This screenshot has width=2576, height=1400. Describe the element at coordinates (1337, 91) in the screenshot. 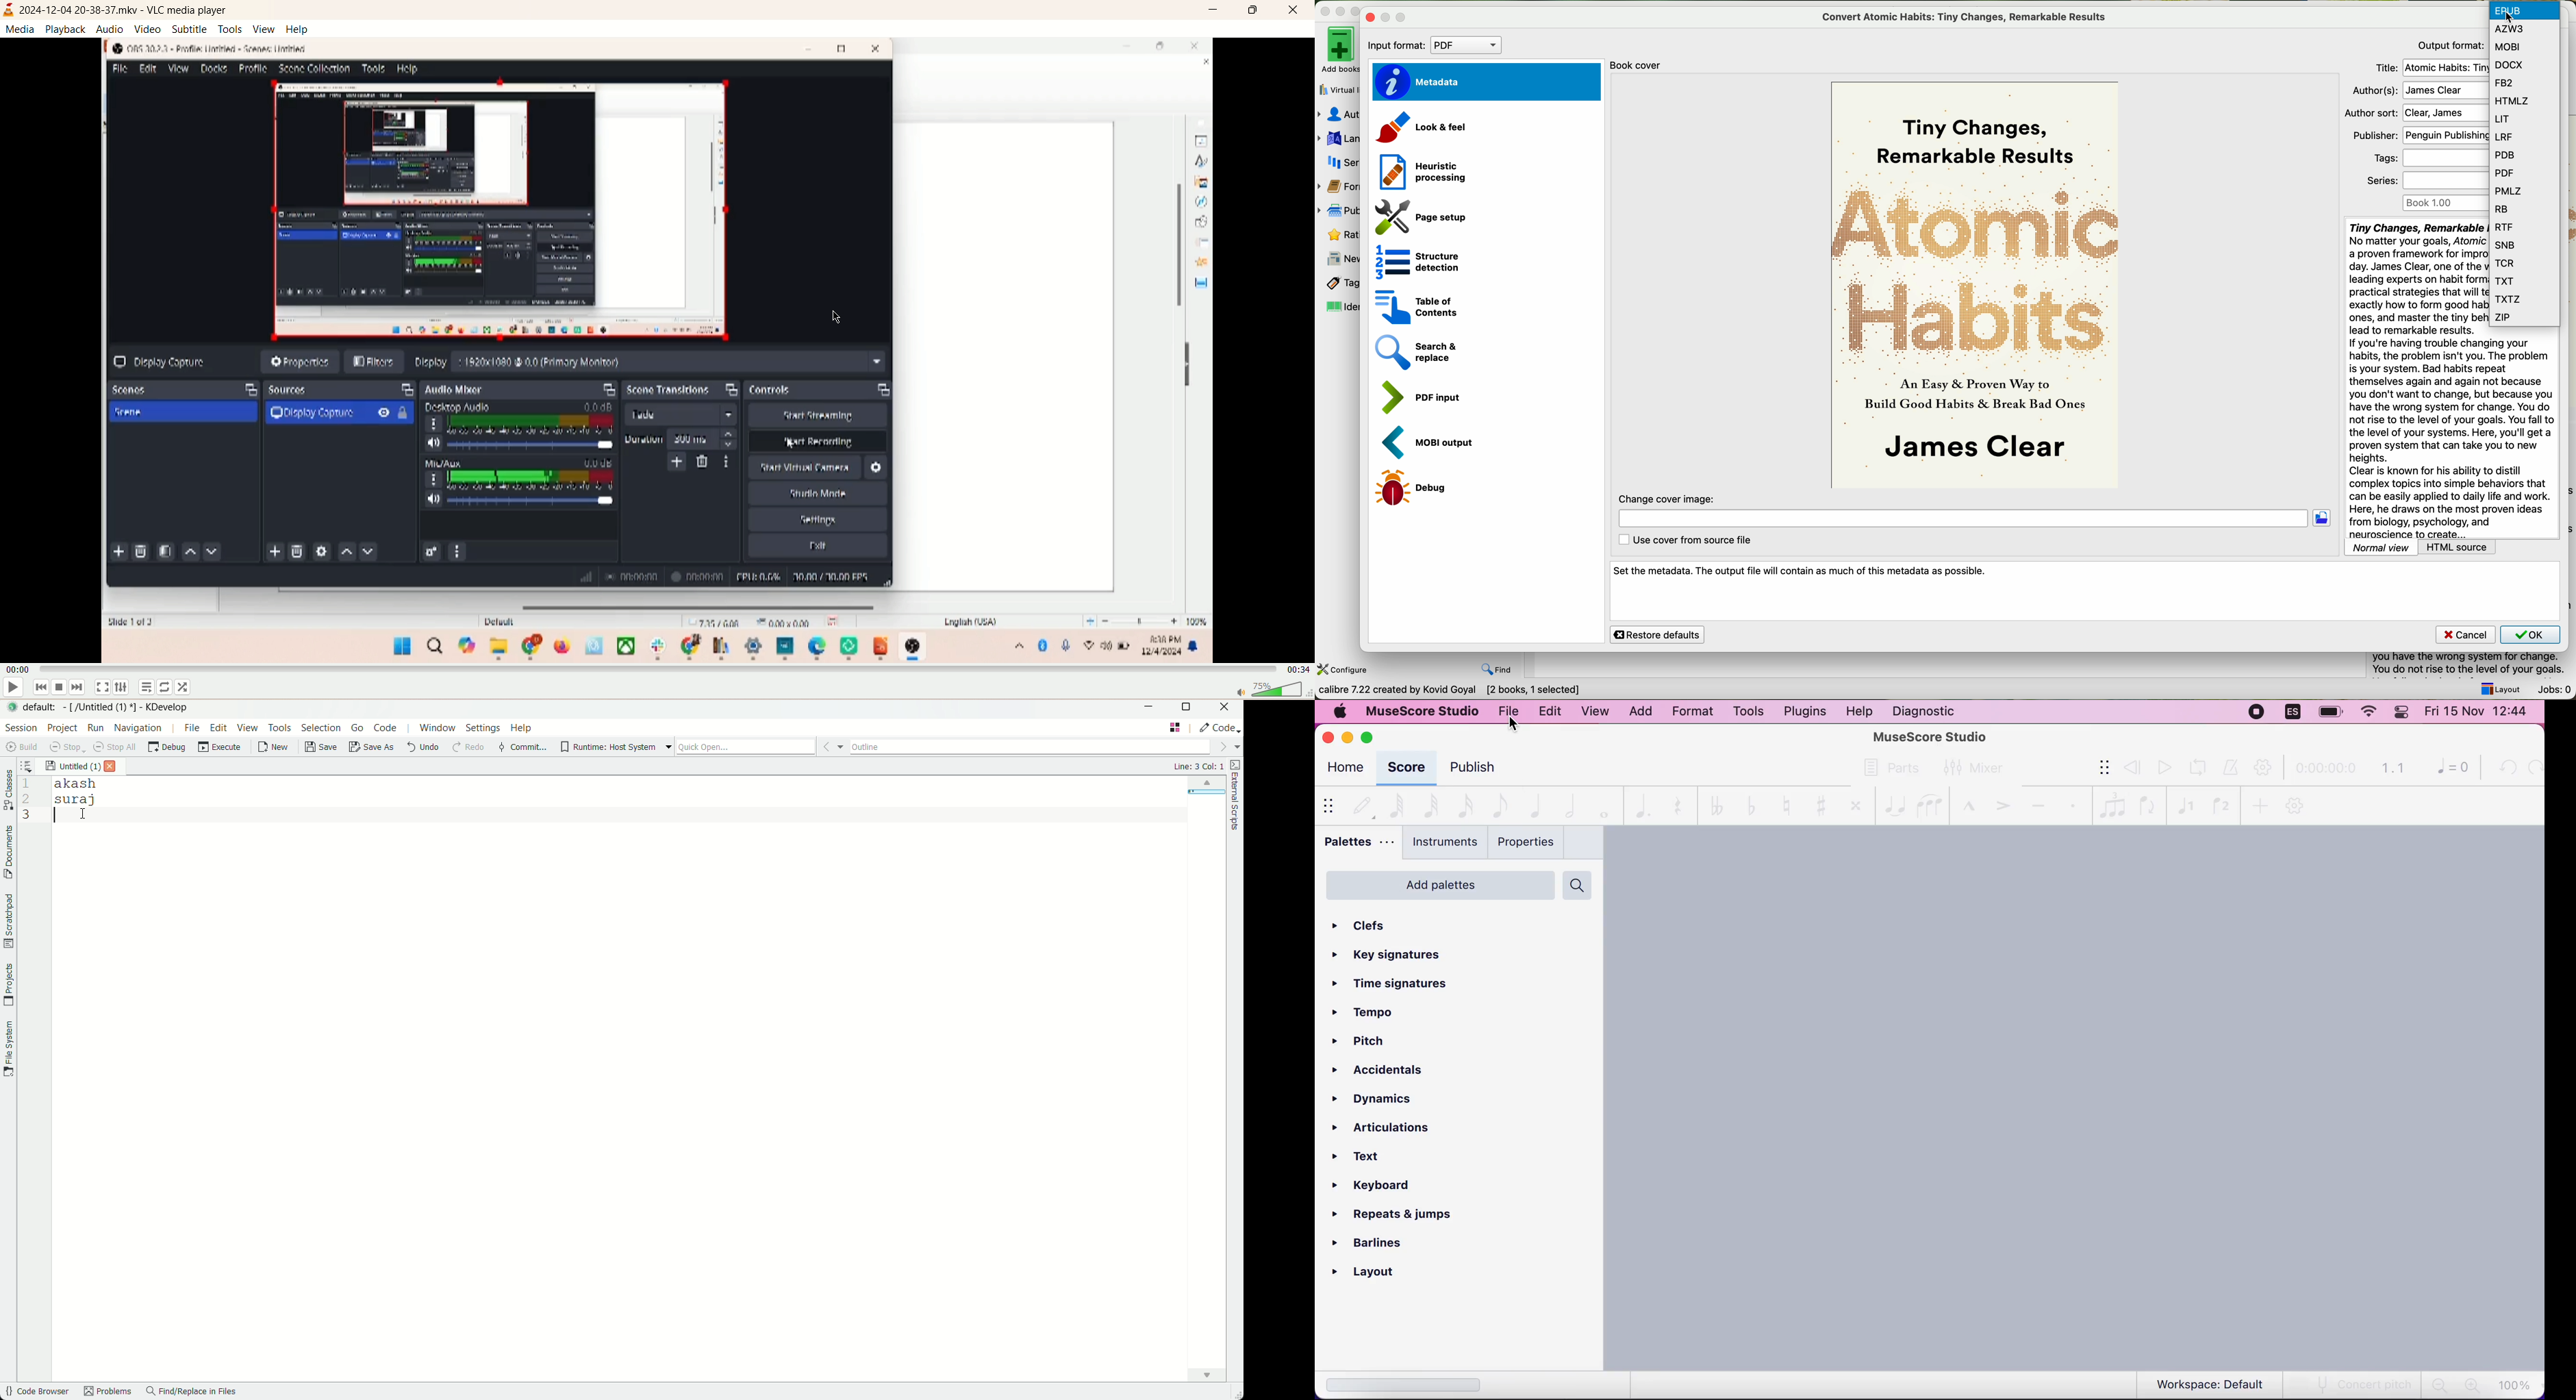

I see `virtual library` at that location.